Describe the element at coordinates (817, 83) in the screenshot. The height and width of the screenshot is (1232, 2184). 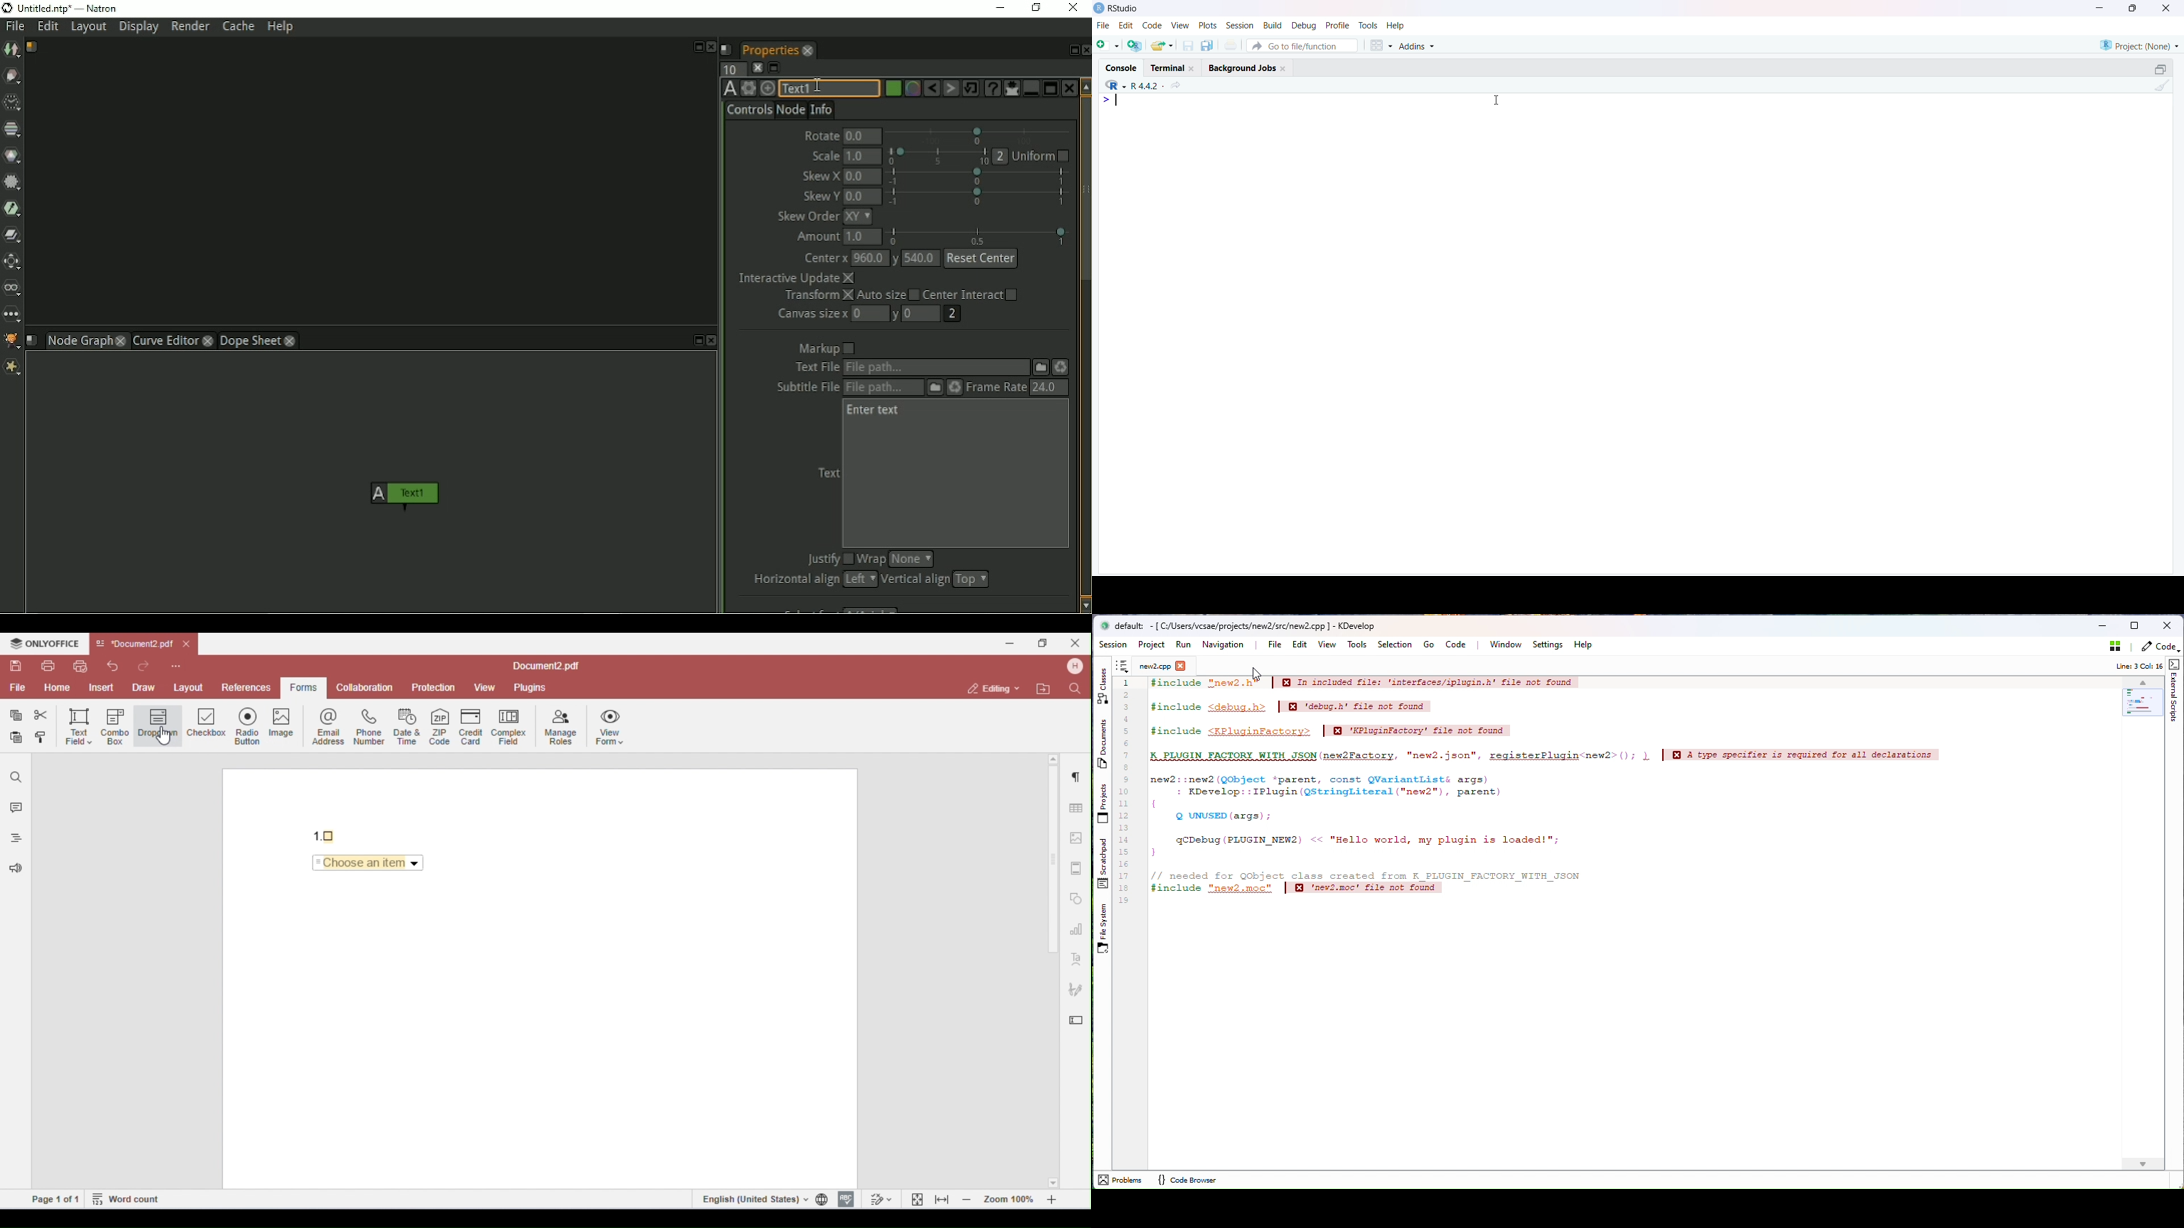
I see `cursor` at that location.